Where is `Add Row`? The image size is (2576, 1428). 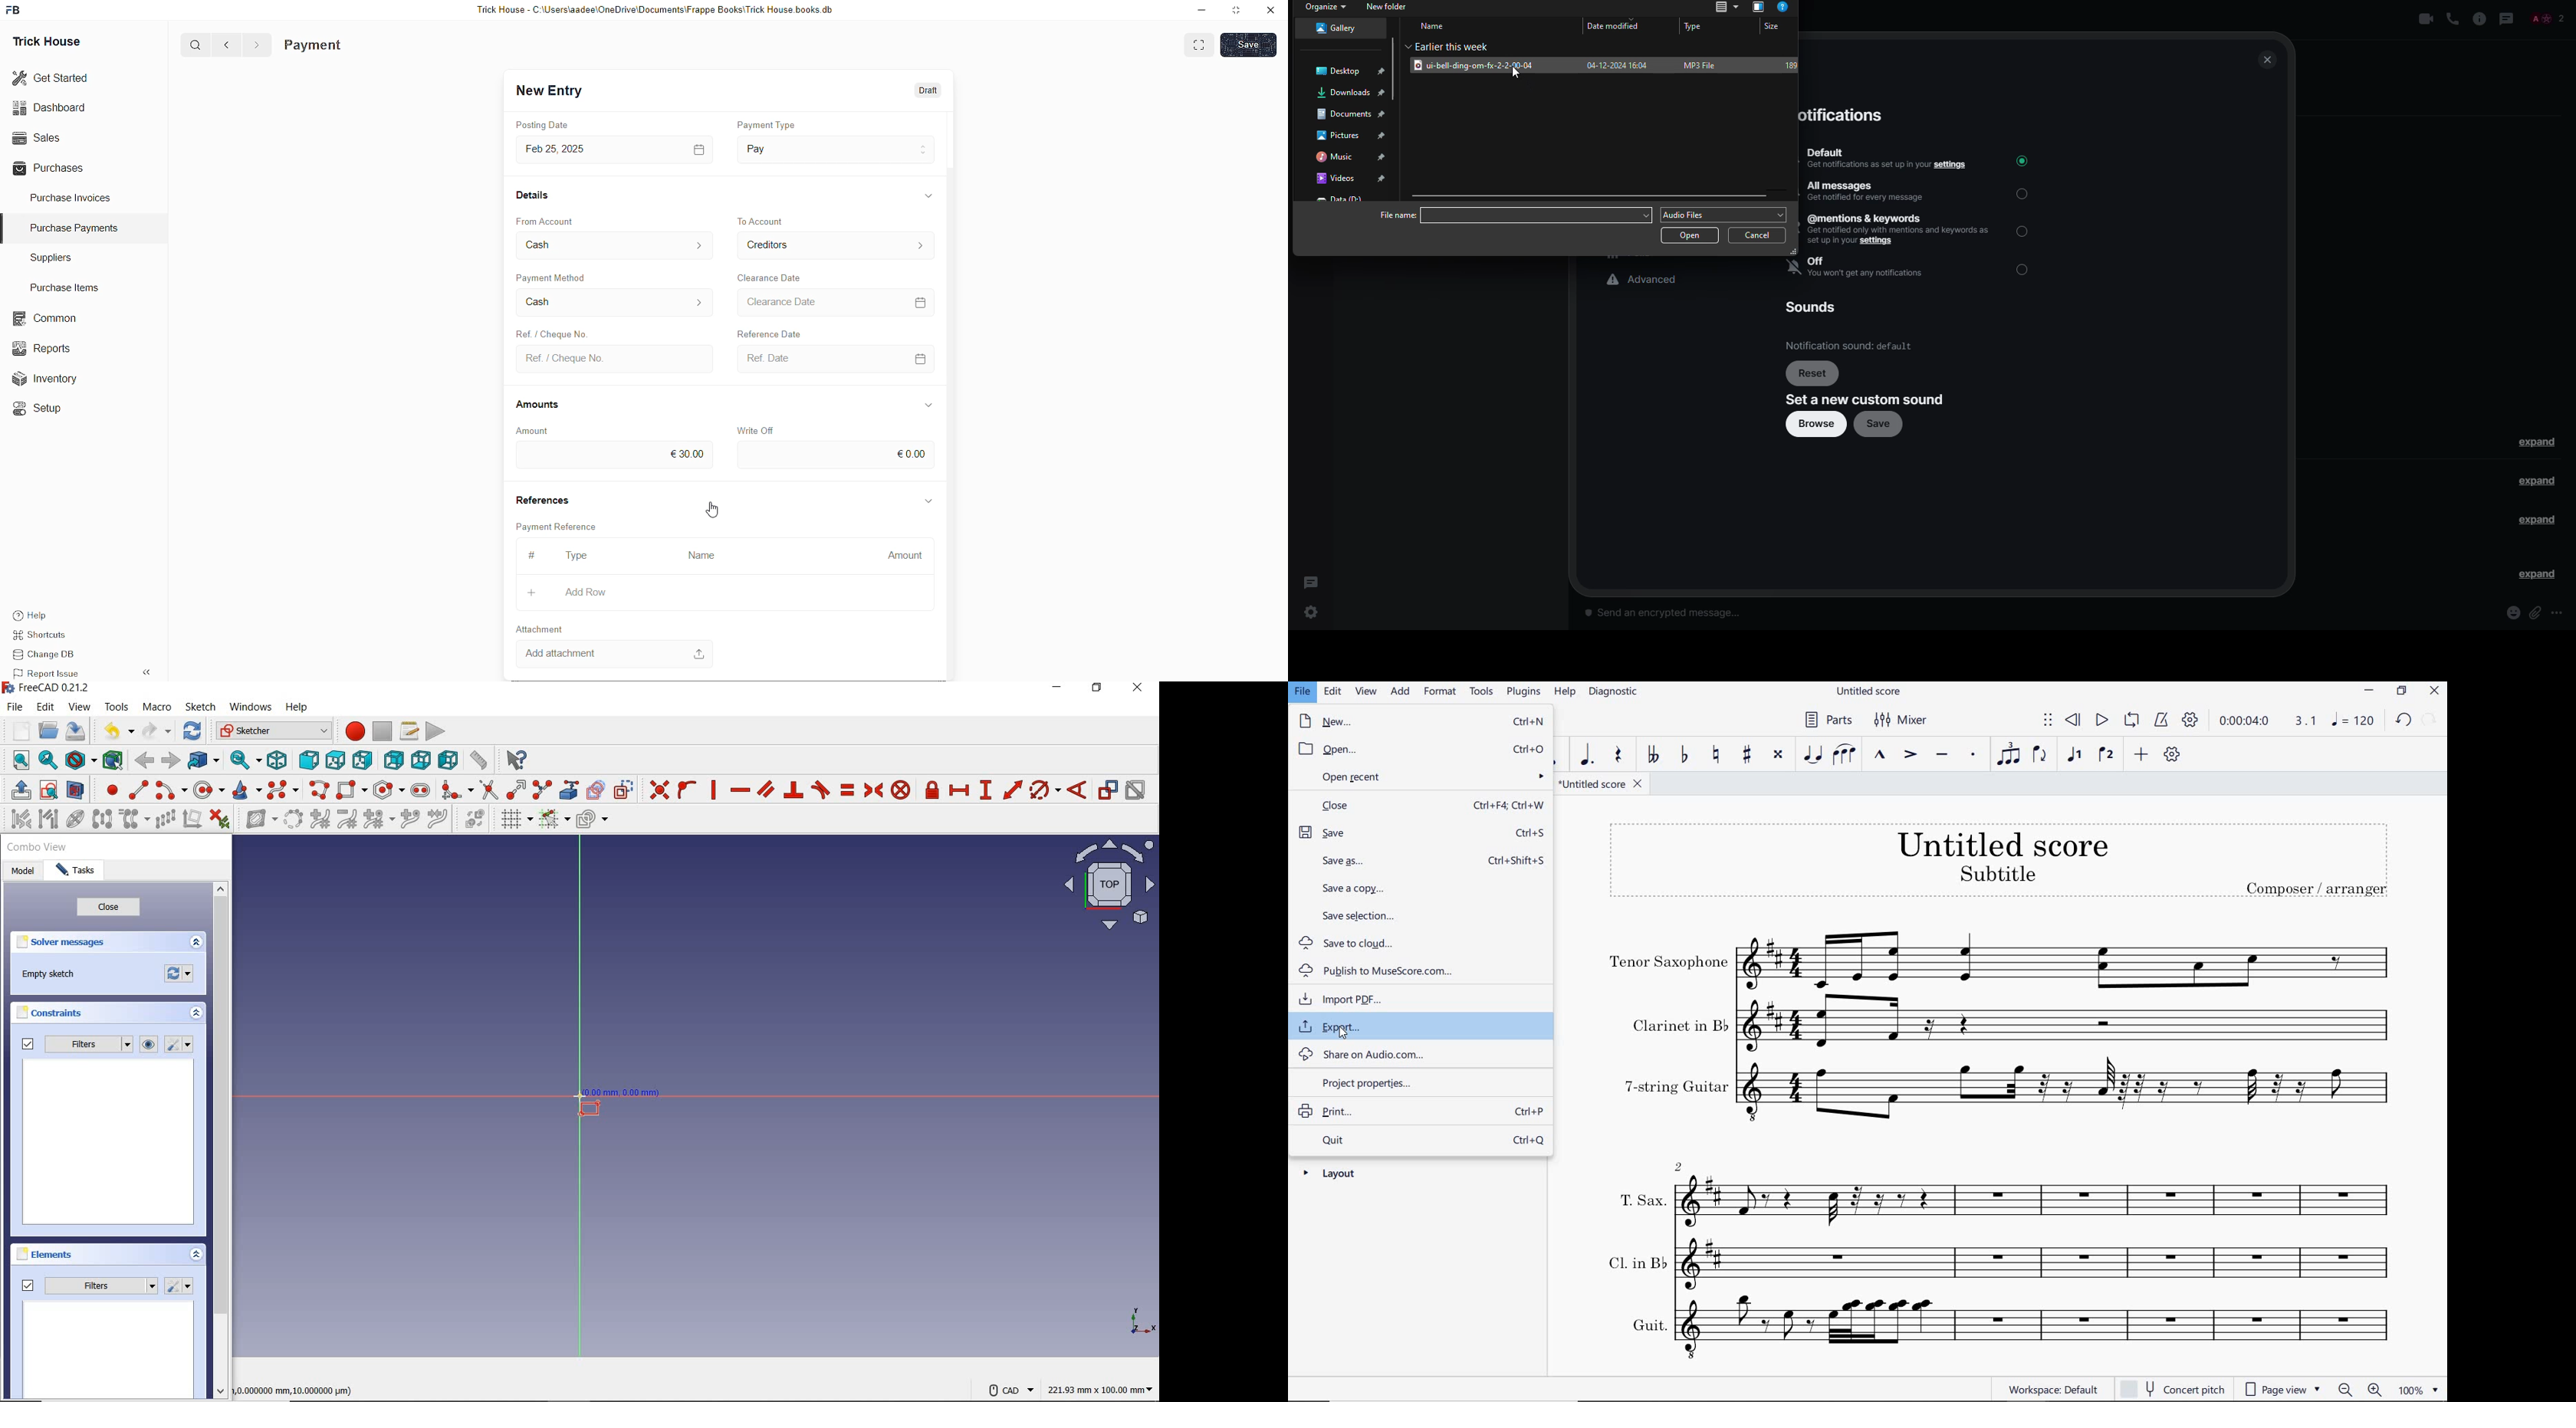
Add Row is located at coordinates (567, 592).